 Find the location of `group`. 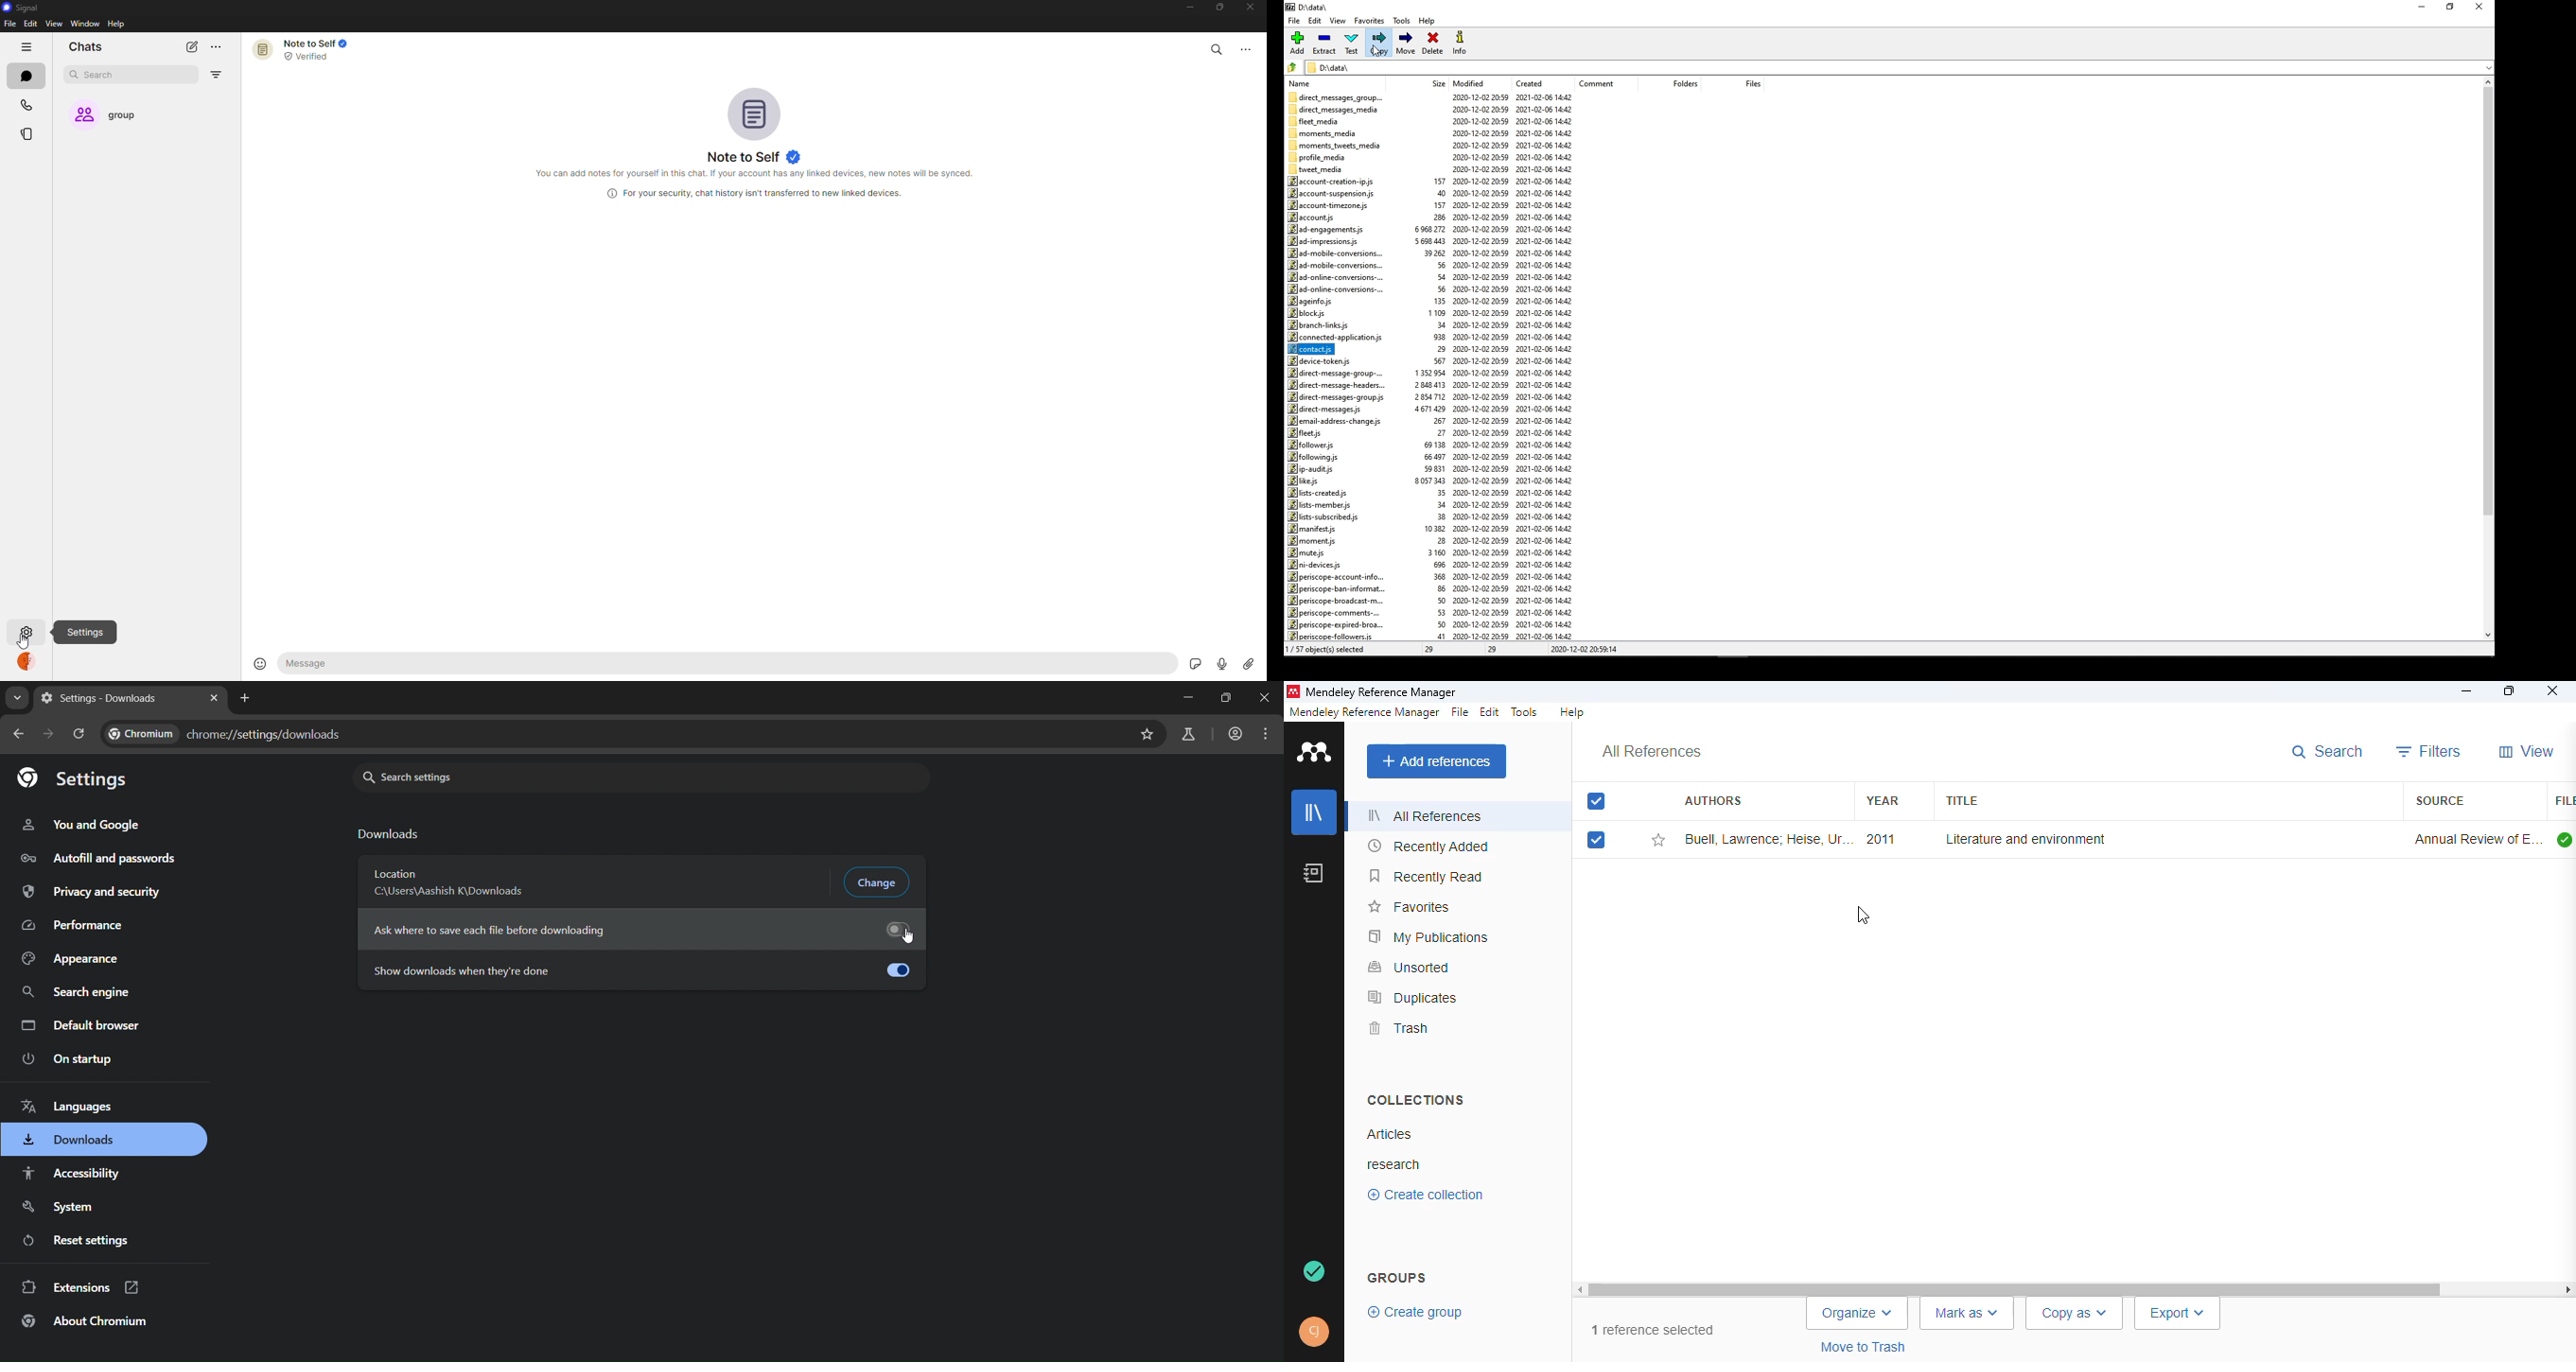

group is located at coordinates (117, 115).